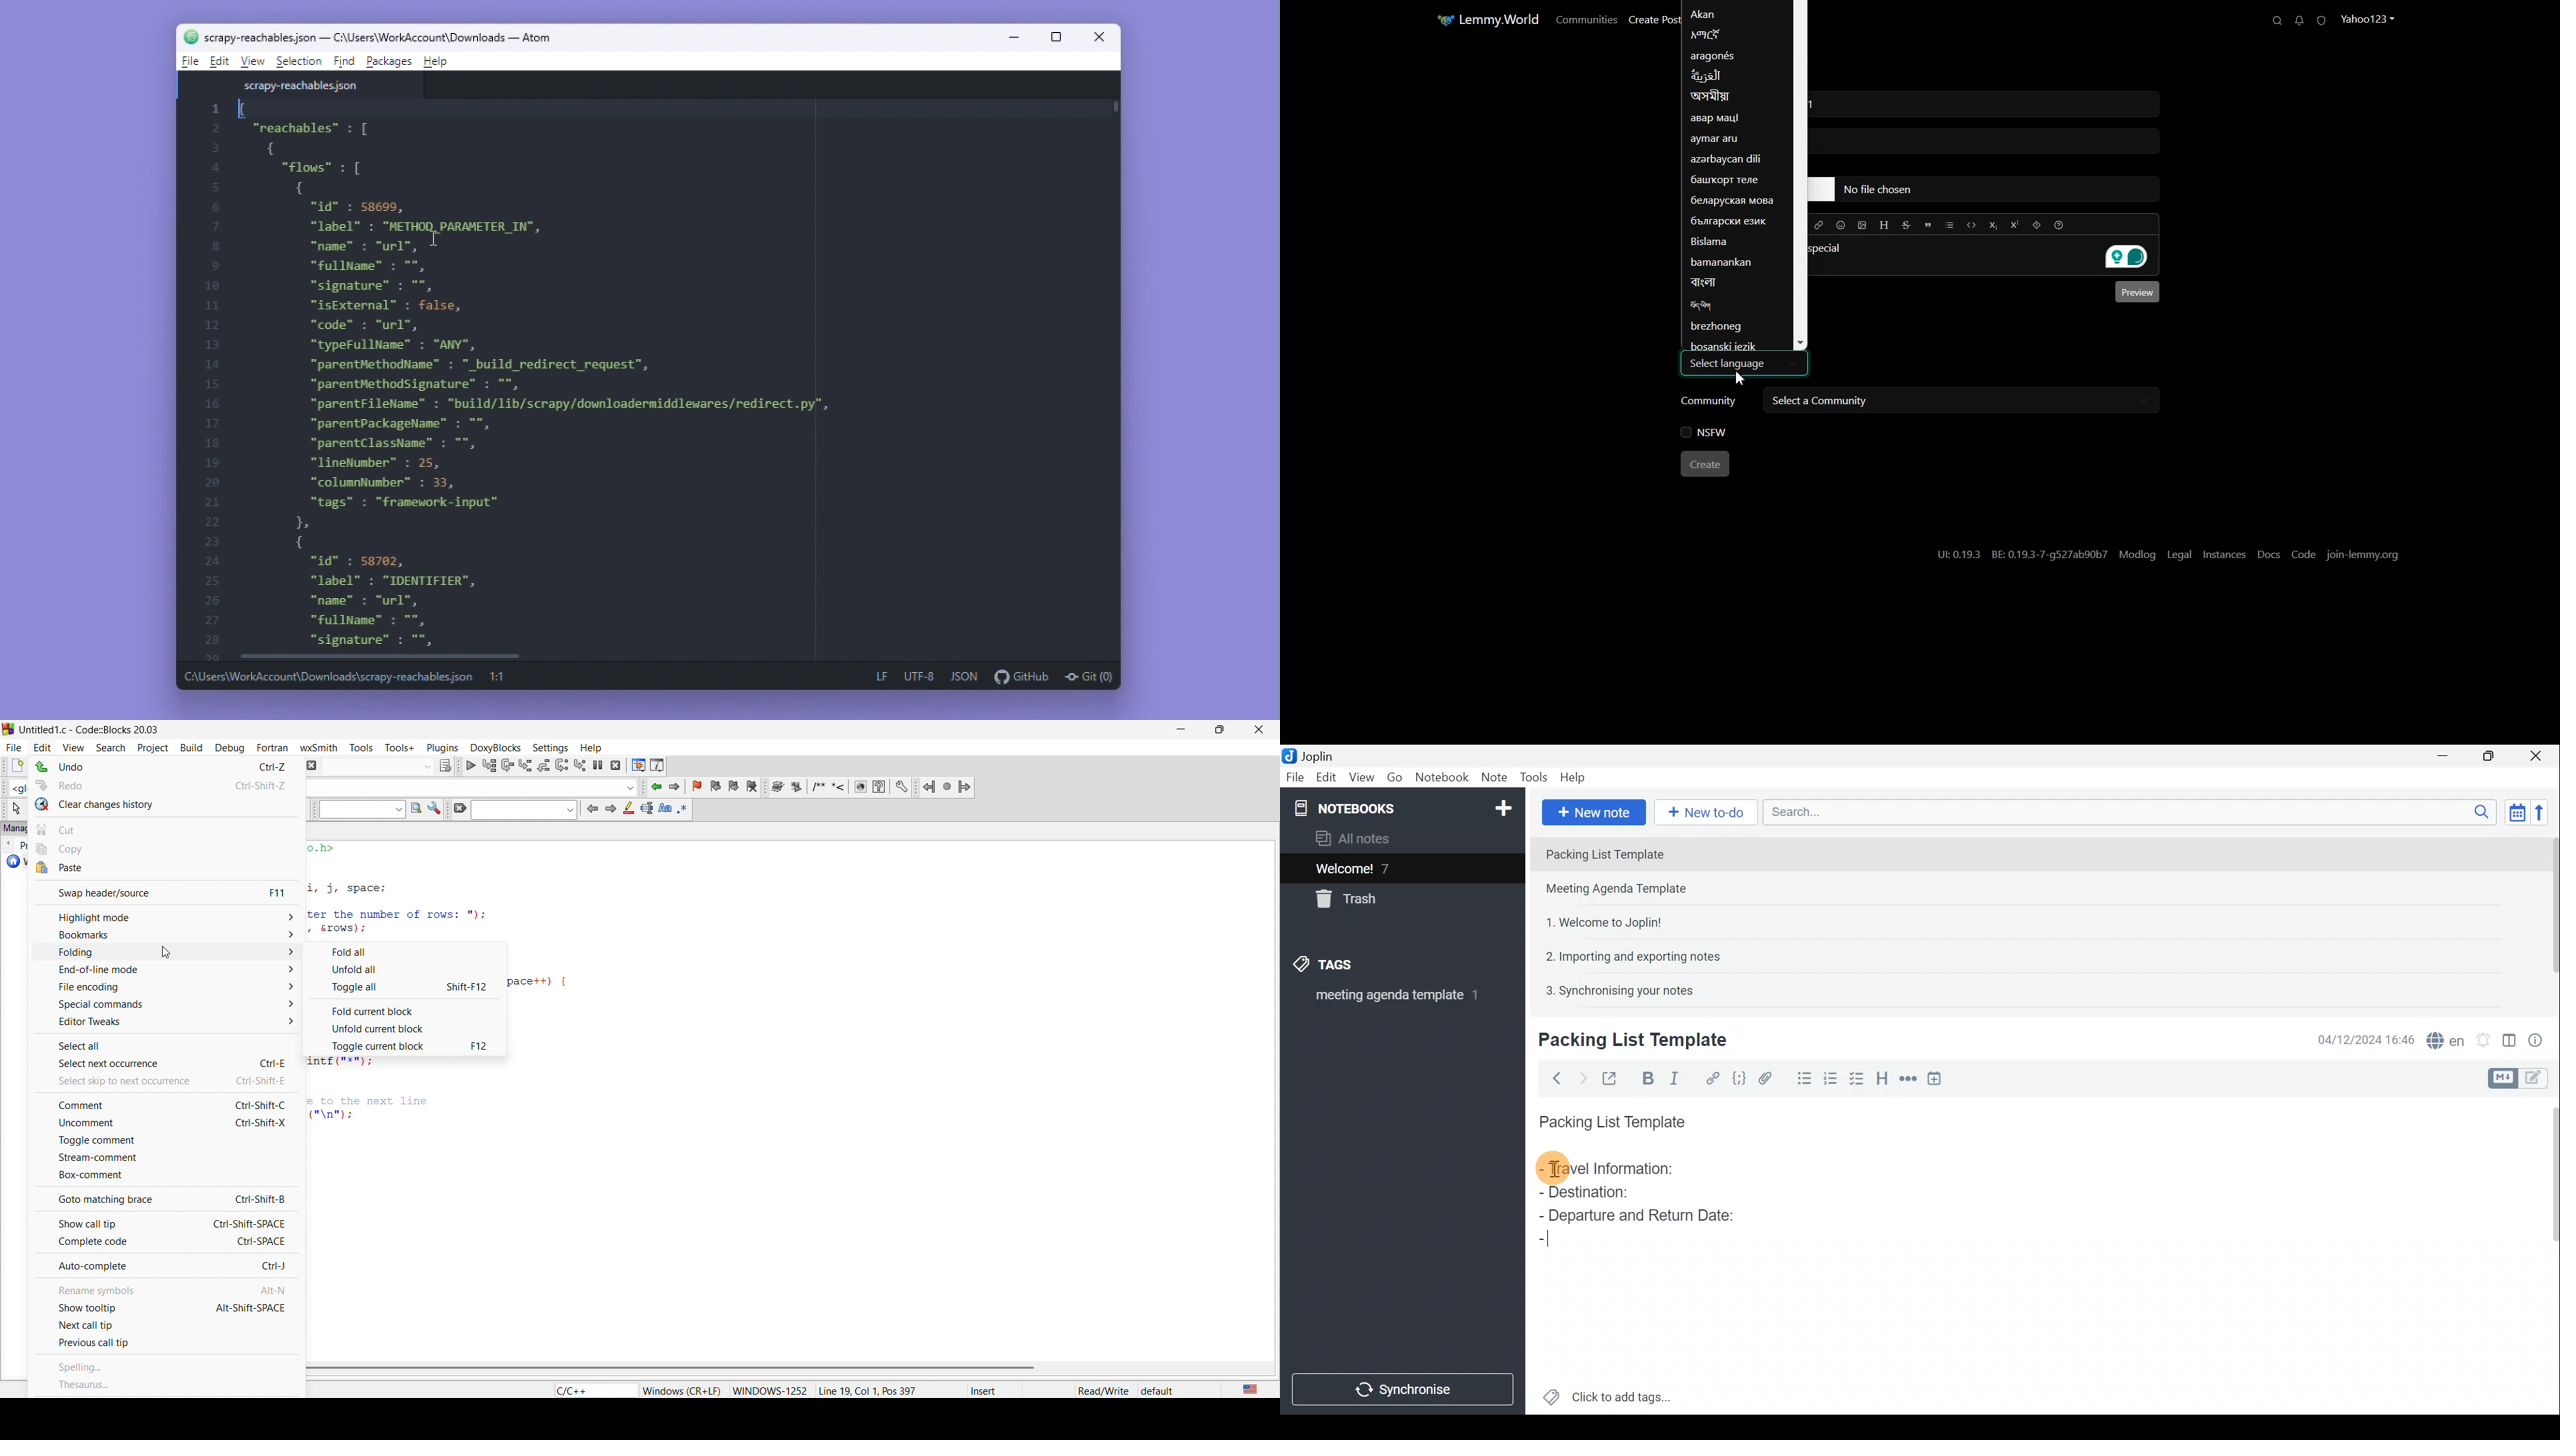 The image size is (2576, 1456). What do you see at coordinates (1679, 1078) in the screenshot?
I see `Italic` at bounding box center [1679, 1078].